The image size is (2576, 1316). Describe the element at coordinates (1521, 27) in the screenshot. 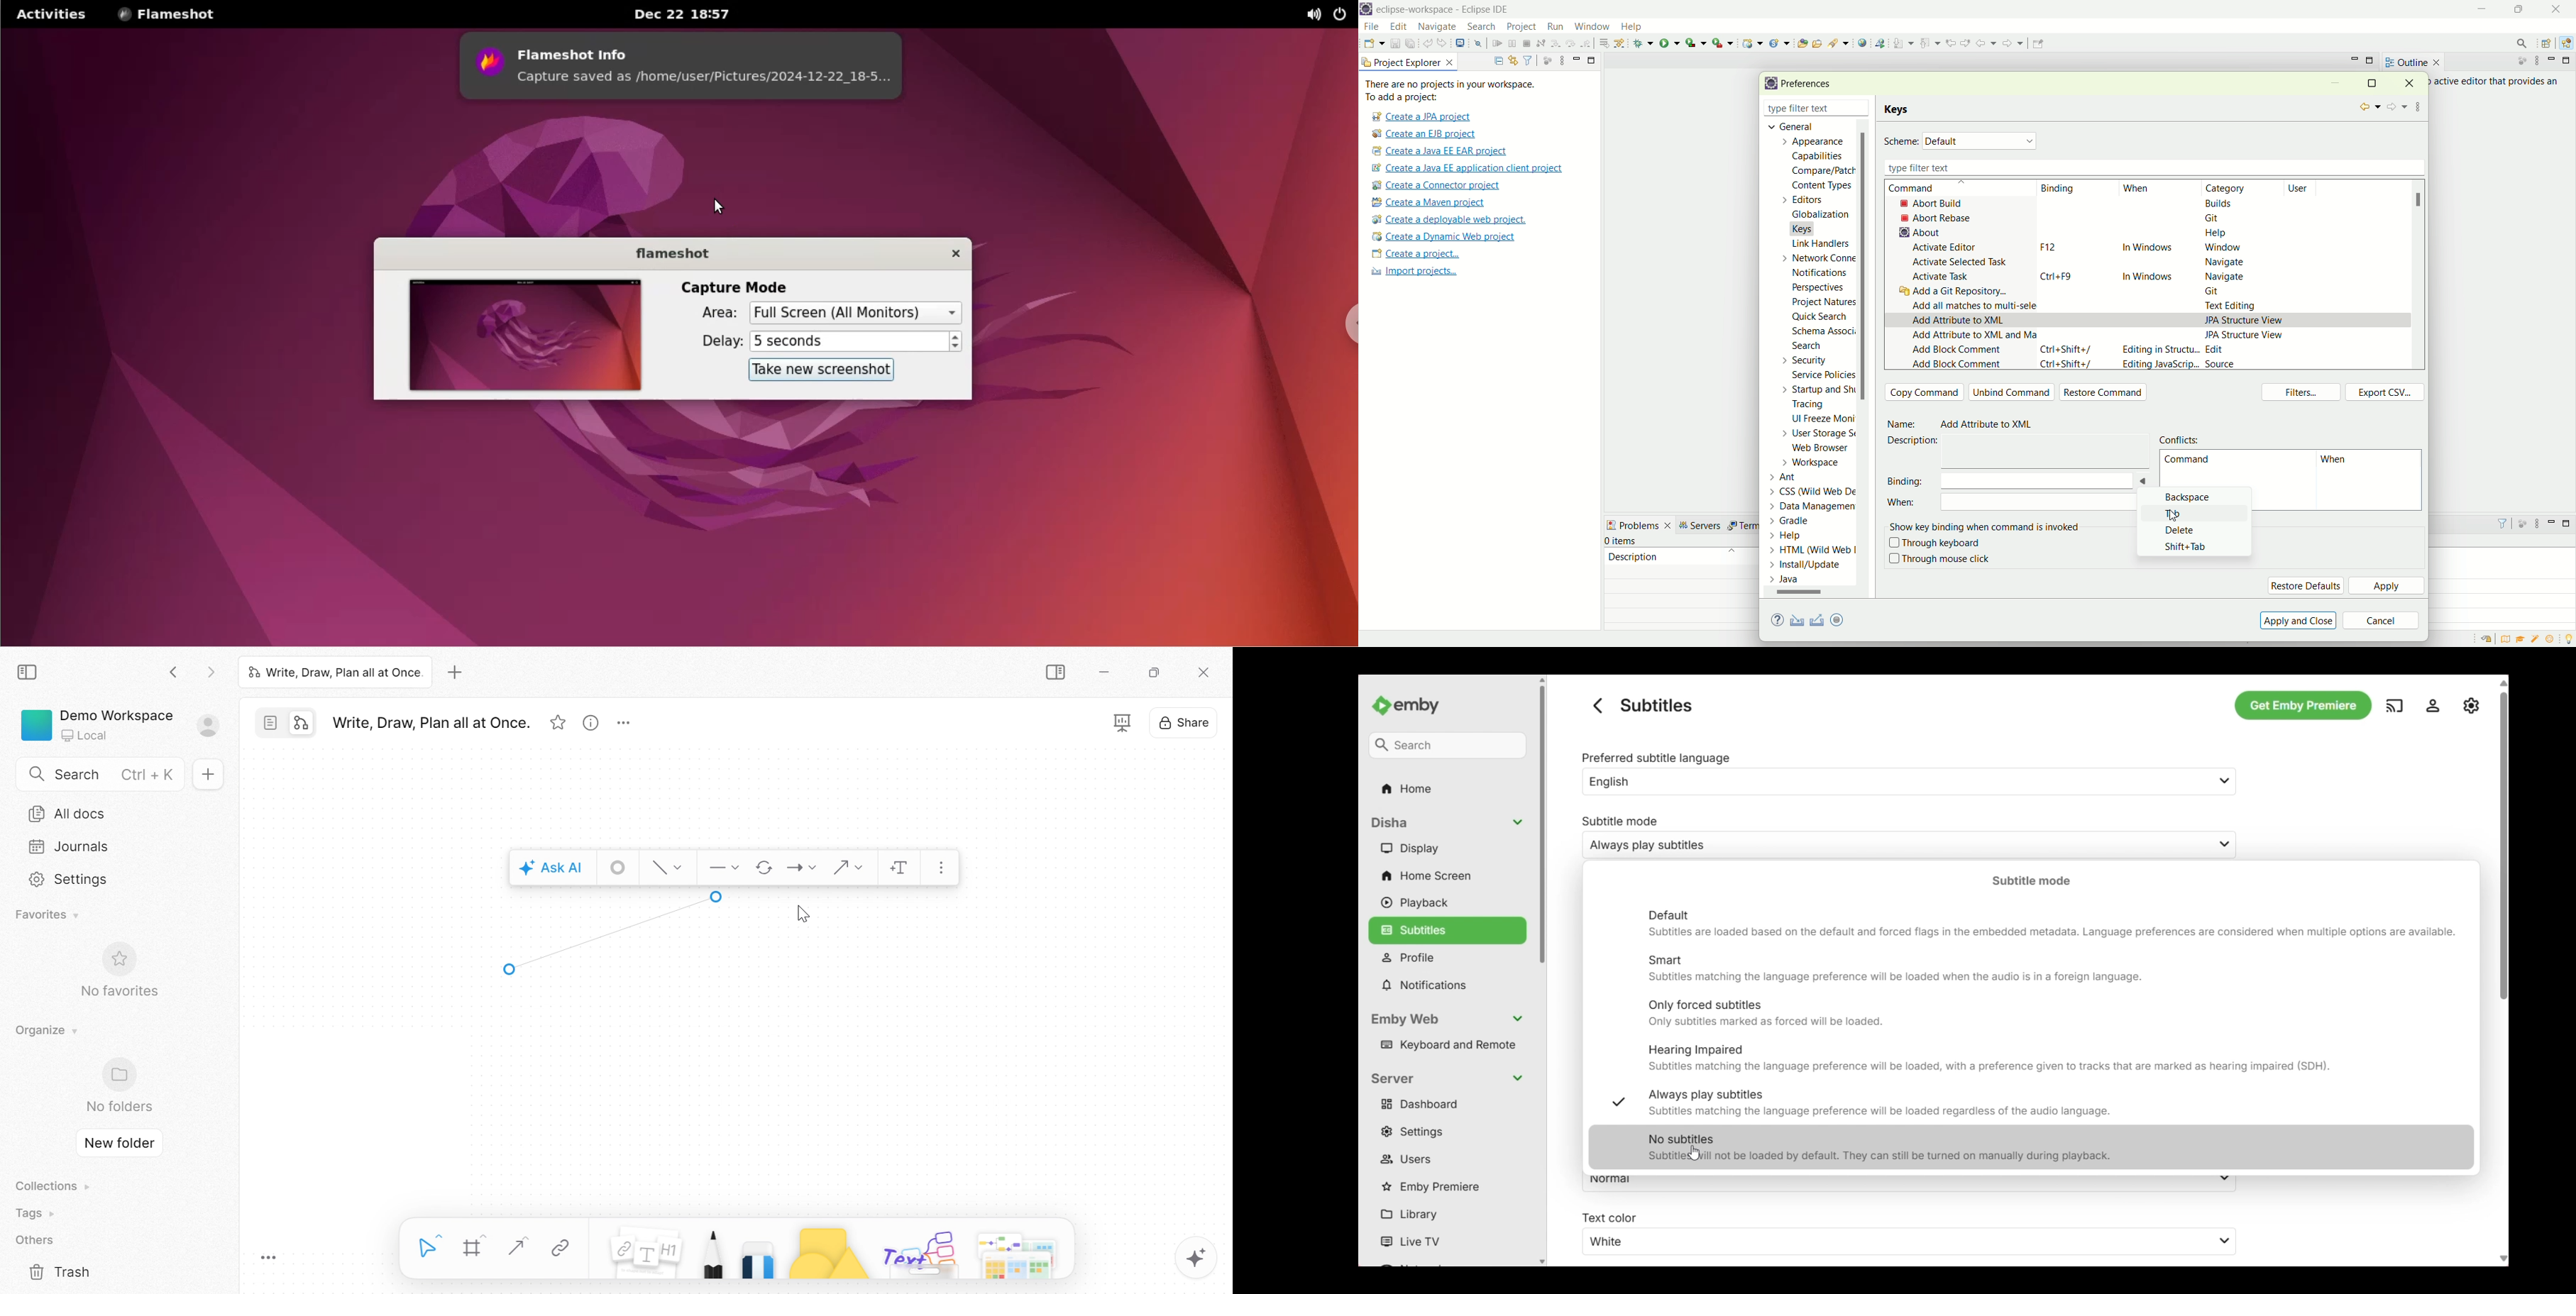

I see `project` at that location.